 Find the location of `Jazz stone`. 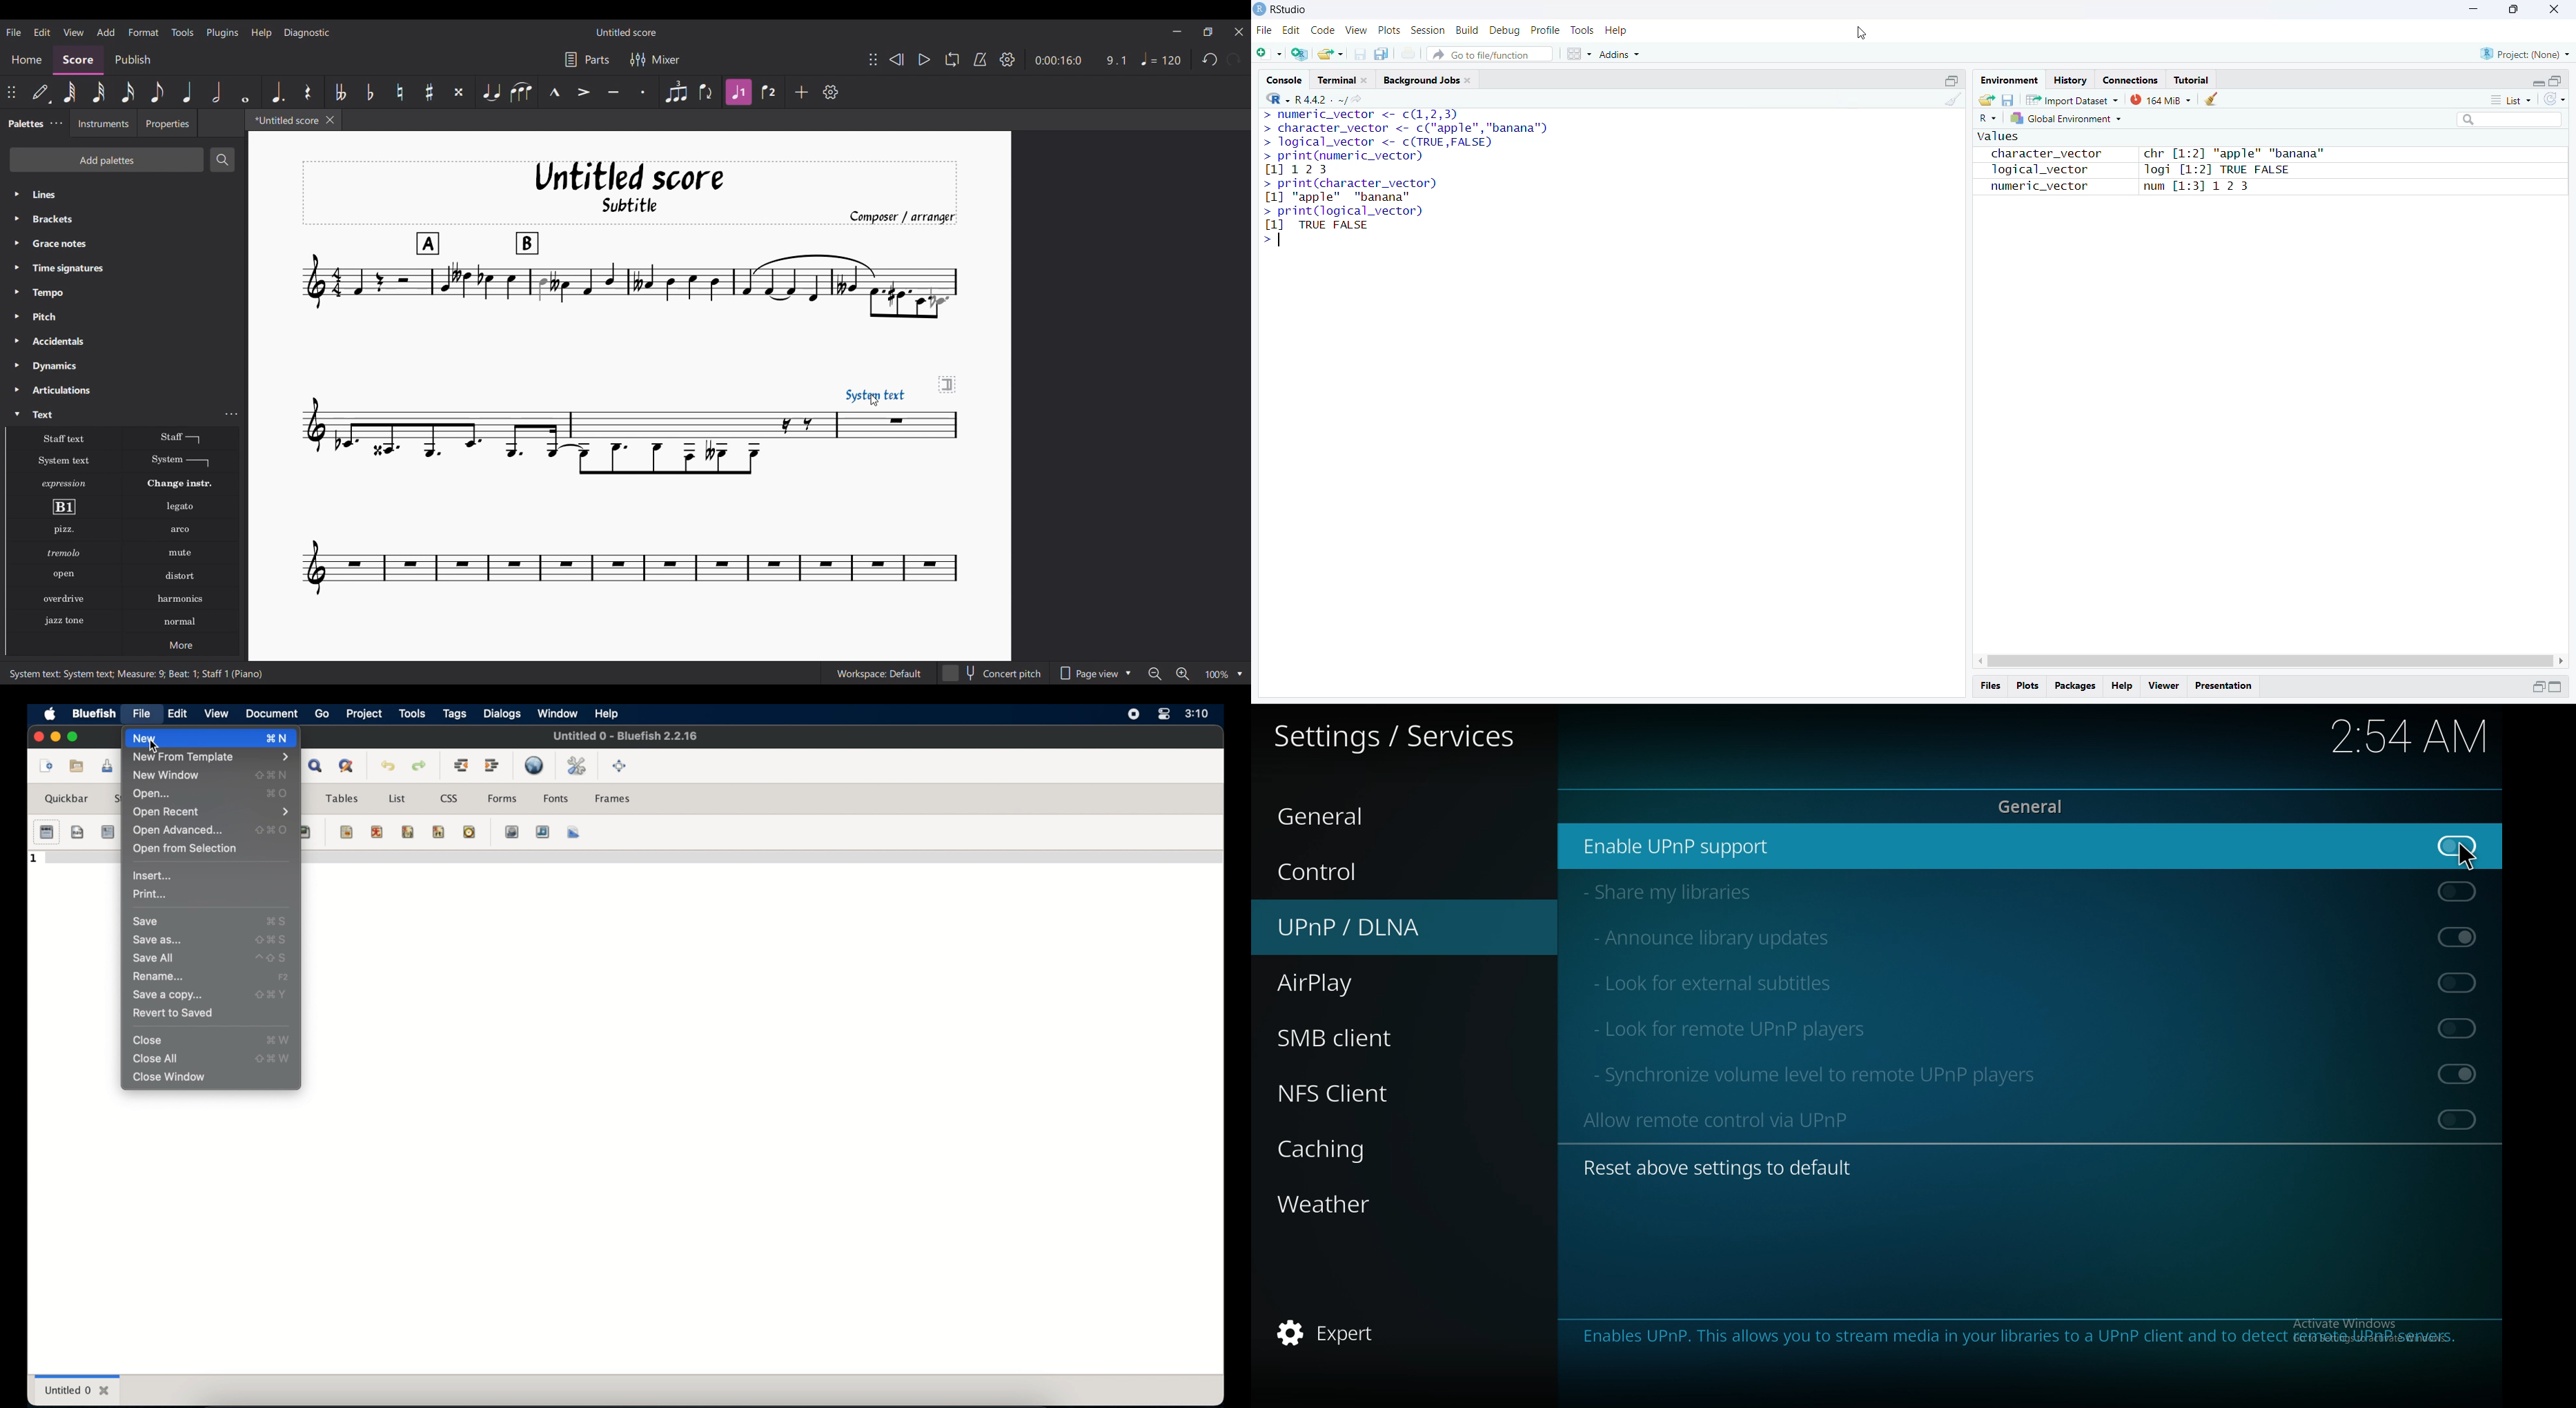

Jazz stone is located at coordinates (64, 621).